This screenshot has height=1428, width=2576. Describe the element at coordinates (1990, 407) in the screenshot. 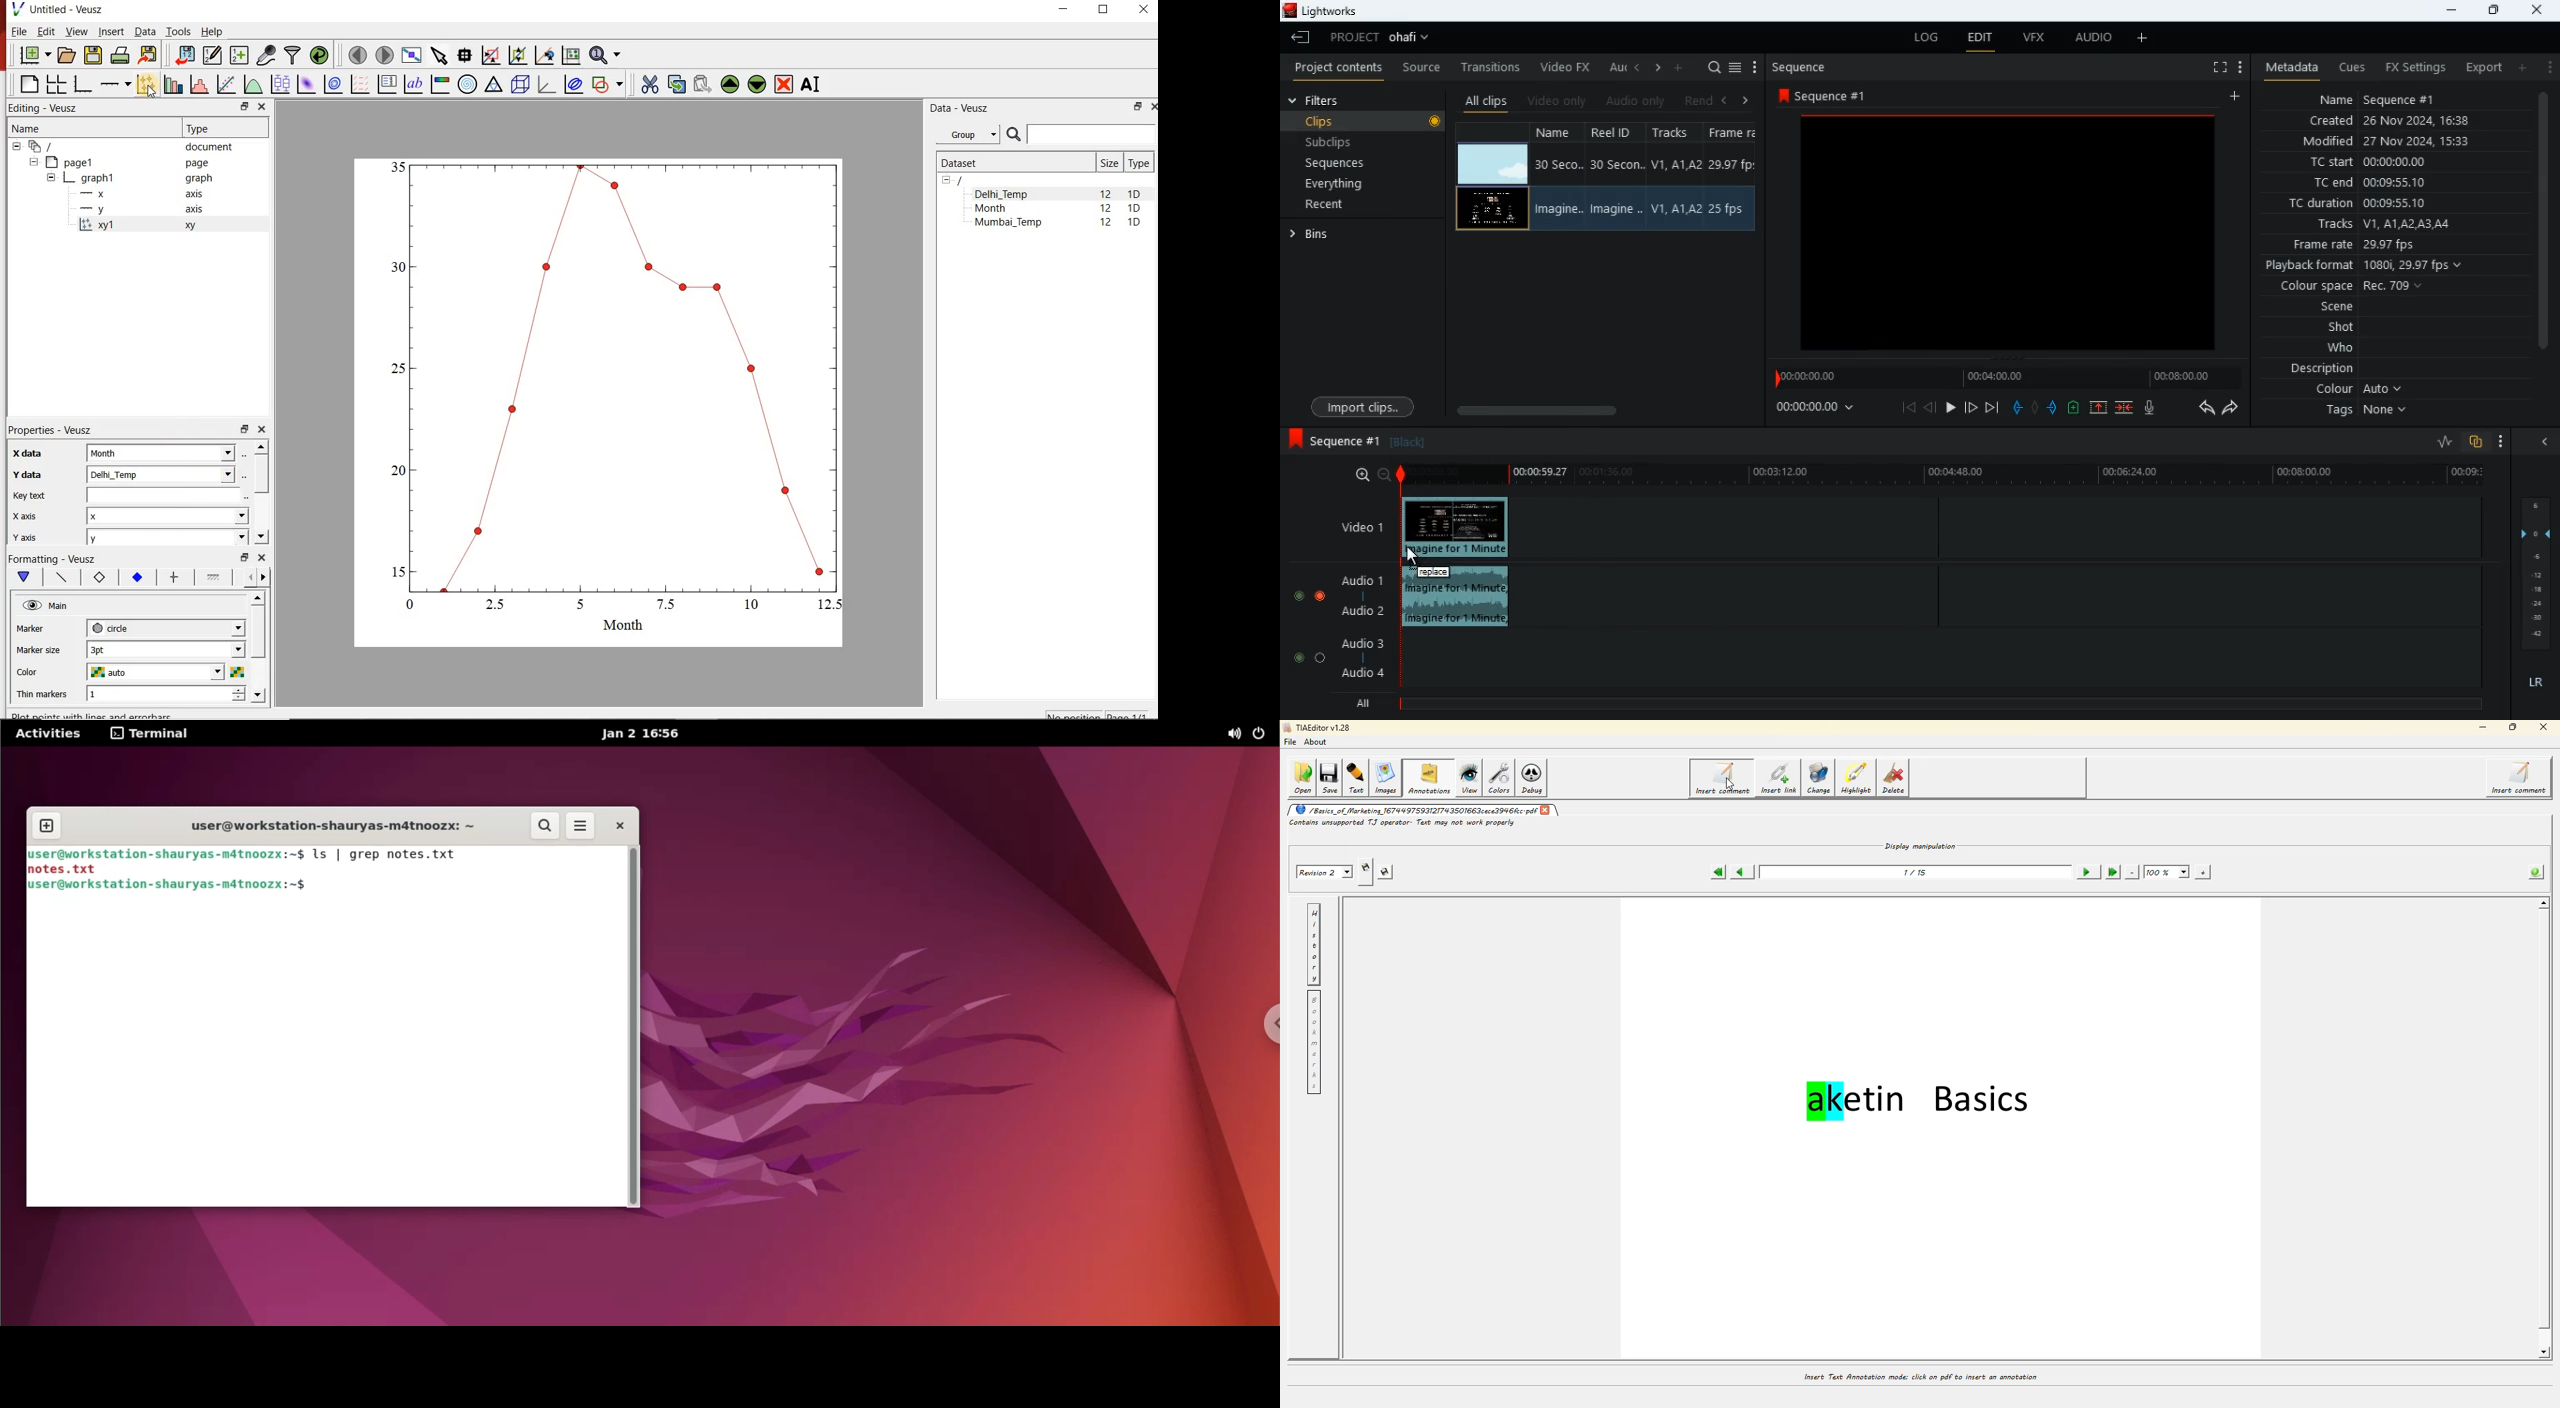

I see `end` at that location.